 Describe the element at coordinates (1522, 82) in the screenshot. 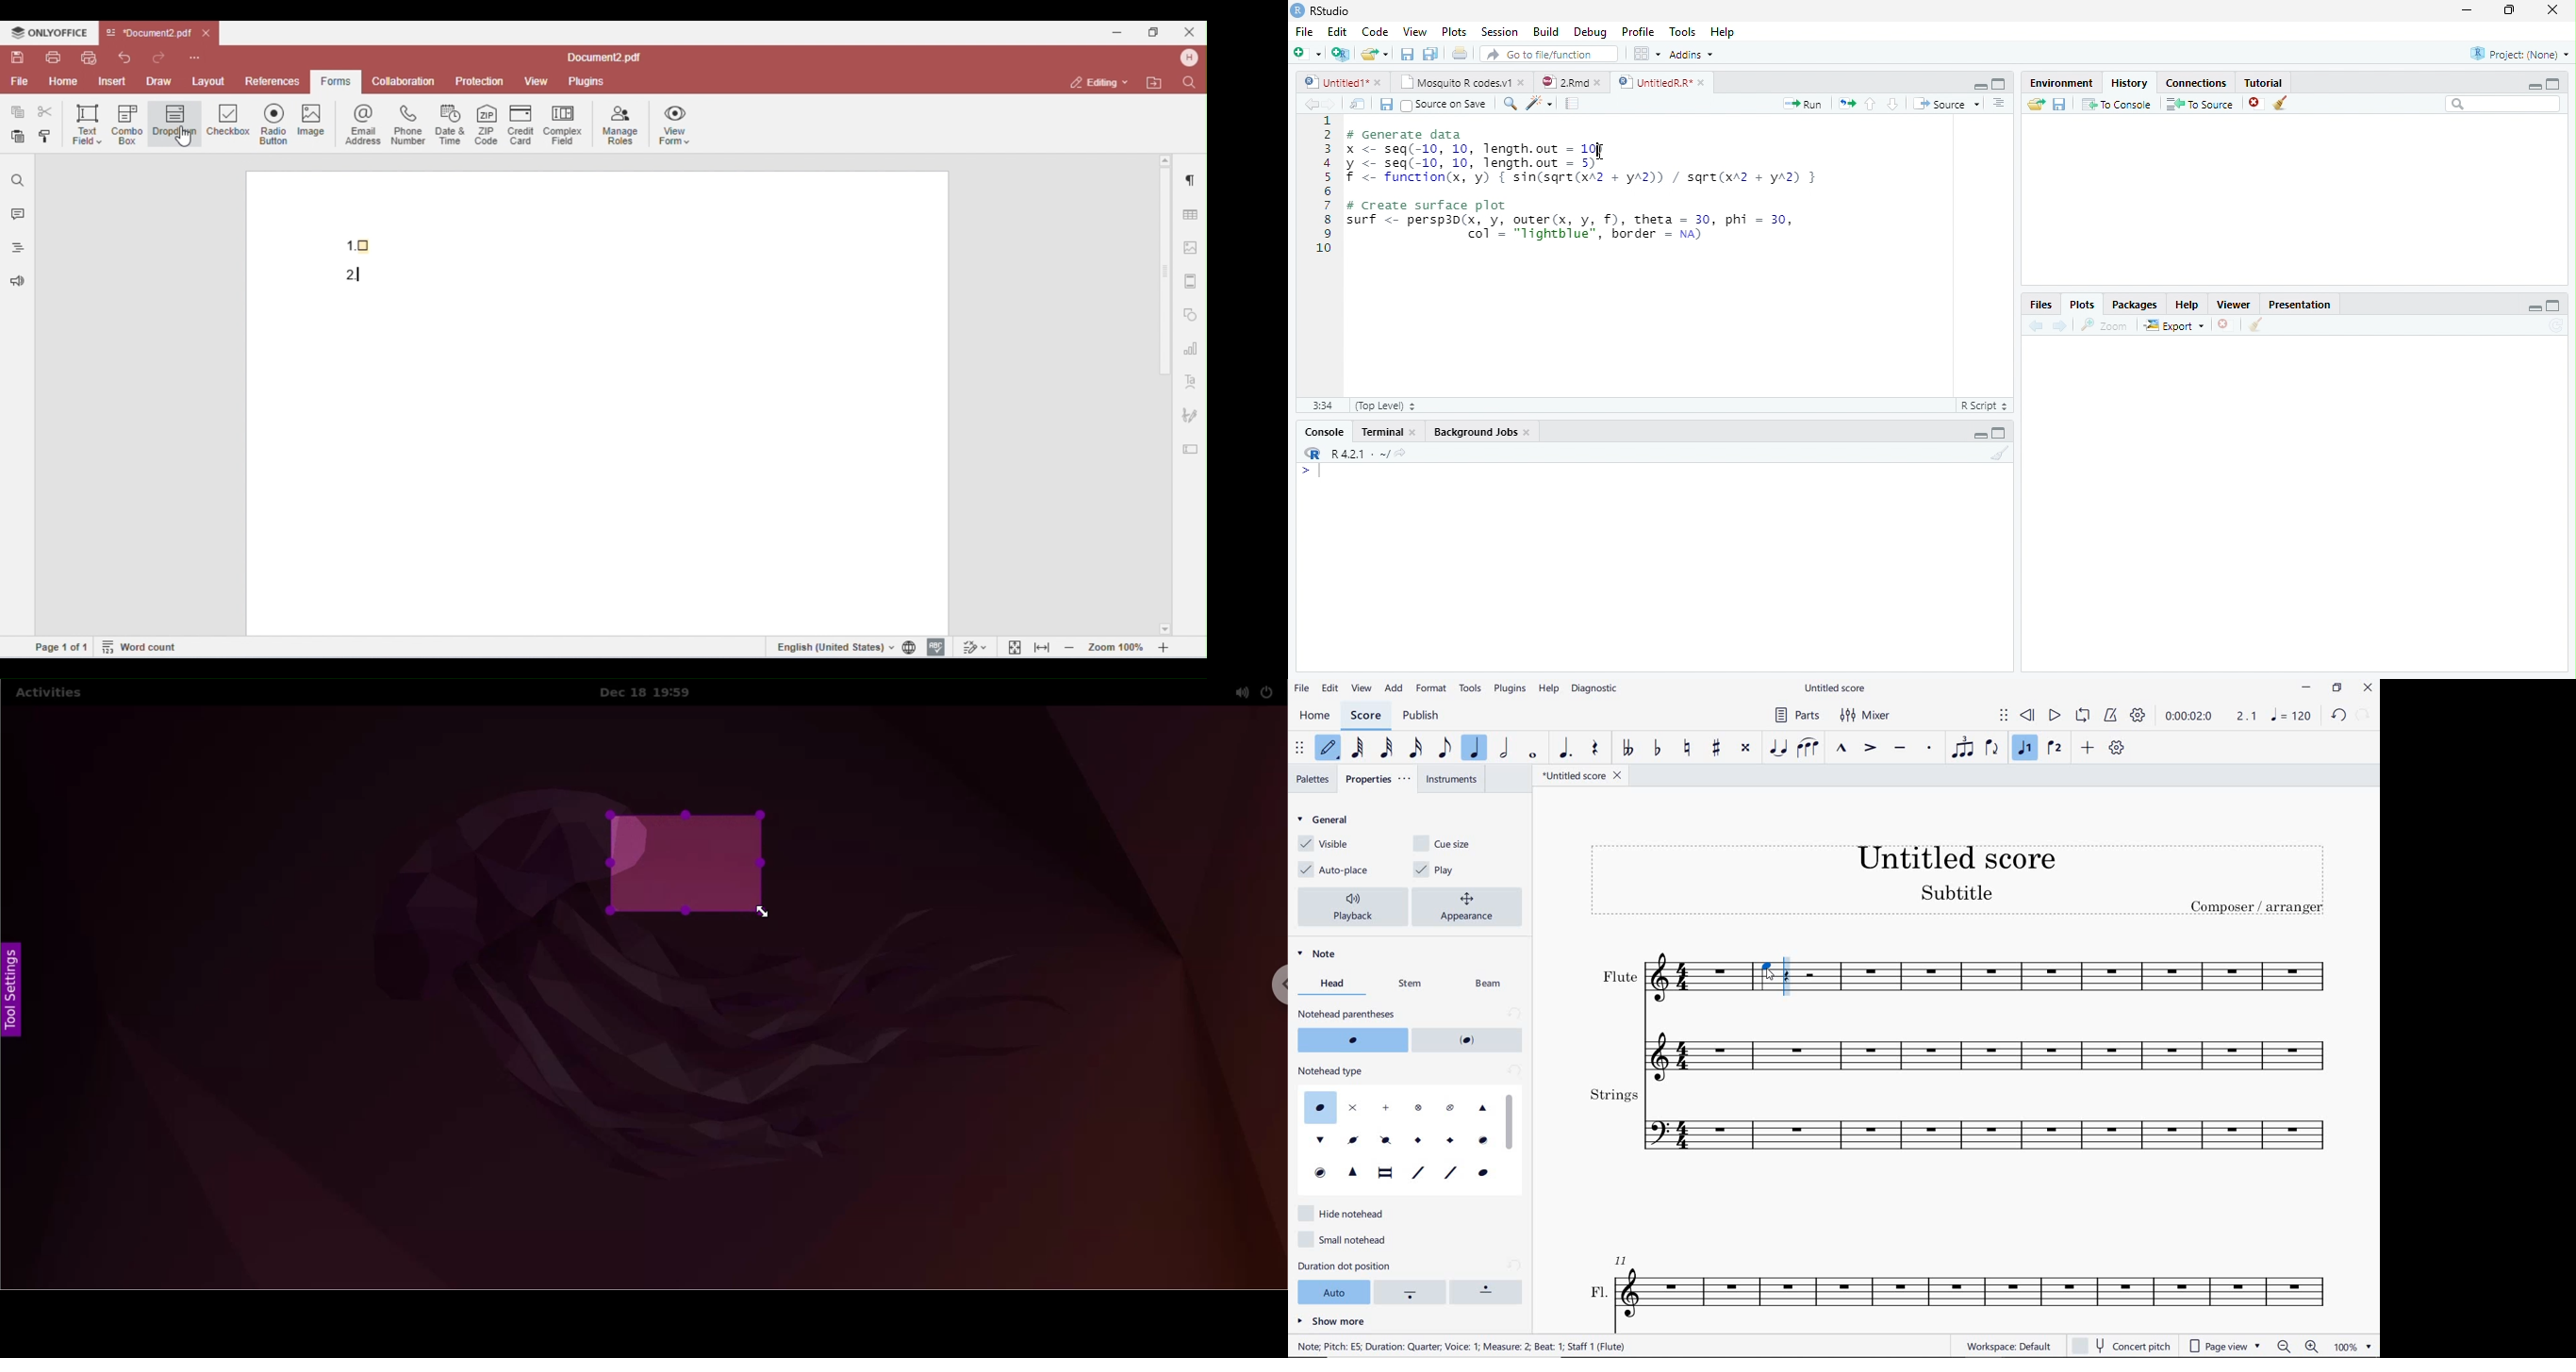

I see `close` at that location.